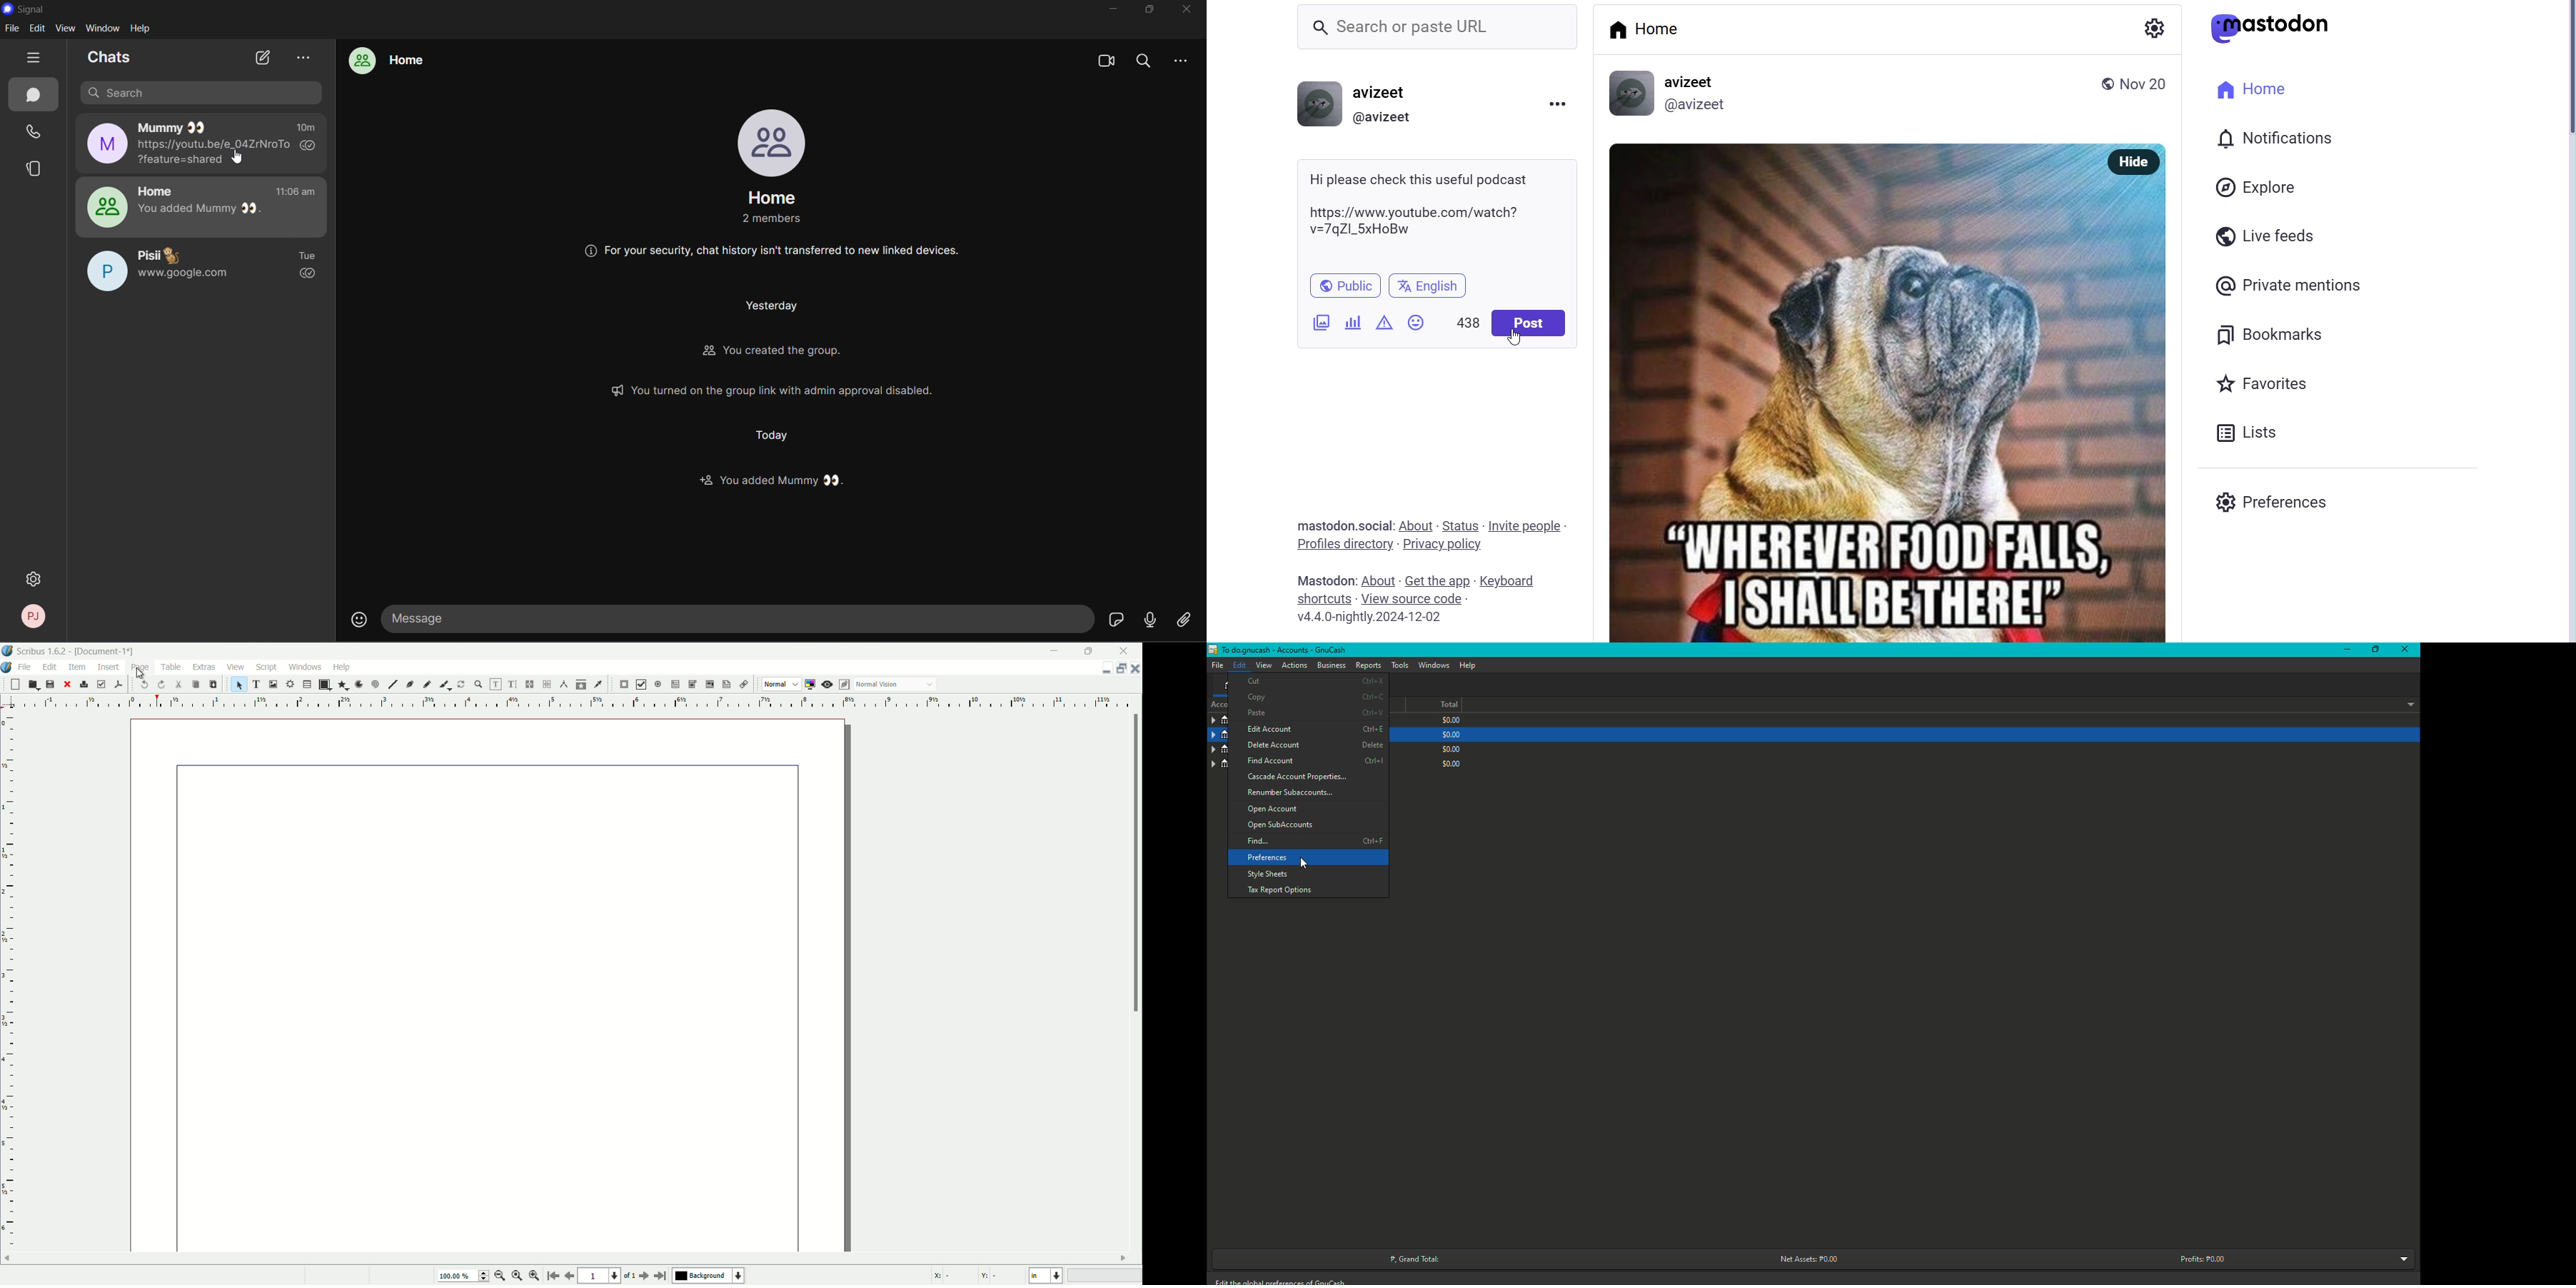 Image resolution: width=2576 pixels, height=1288 pixels. What do you see at coordinates (1437, 580) in the screenshot?
I see `get the app` at bounding box center [1437, 580].